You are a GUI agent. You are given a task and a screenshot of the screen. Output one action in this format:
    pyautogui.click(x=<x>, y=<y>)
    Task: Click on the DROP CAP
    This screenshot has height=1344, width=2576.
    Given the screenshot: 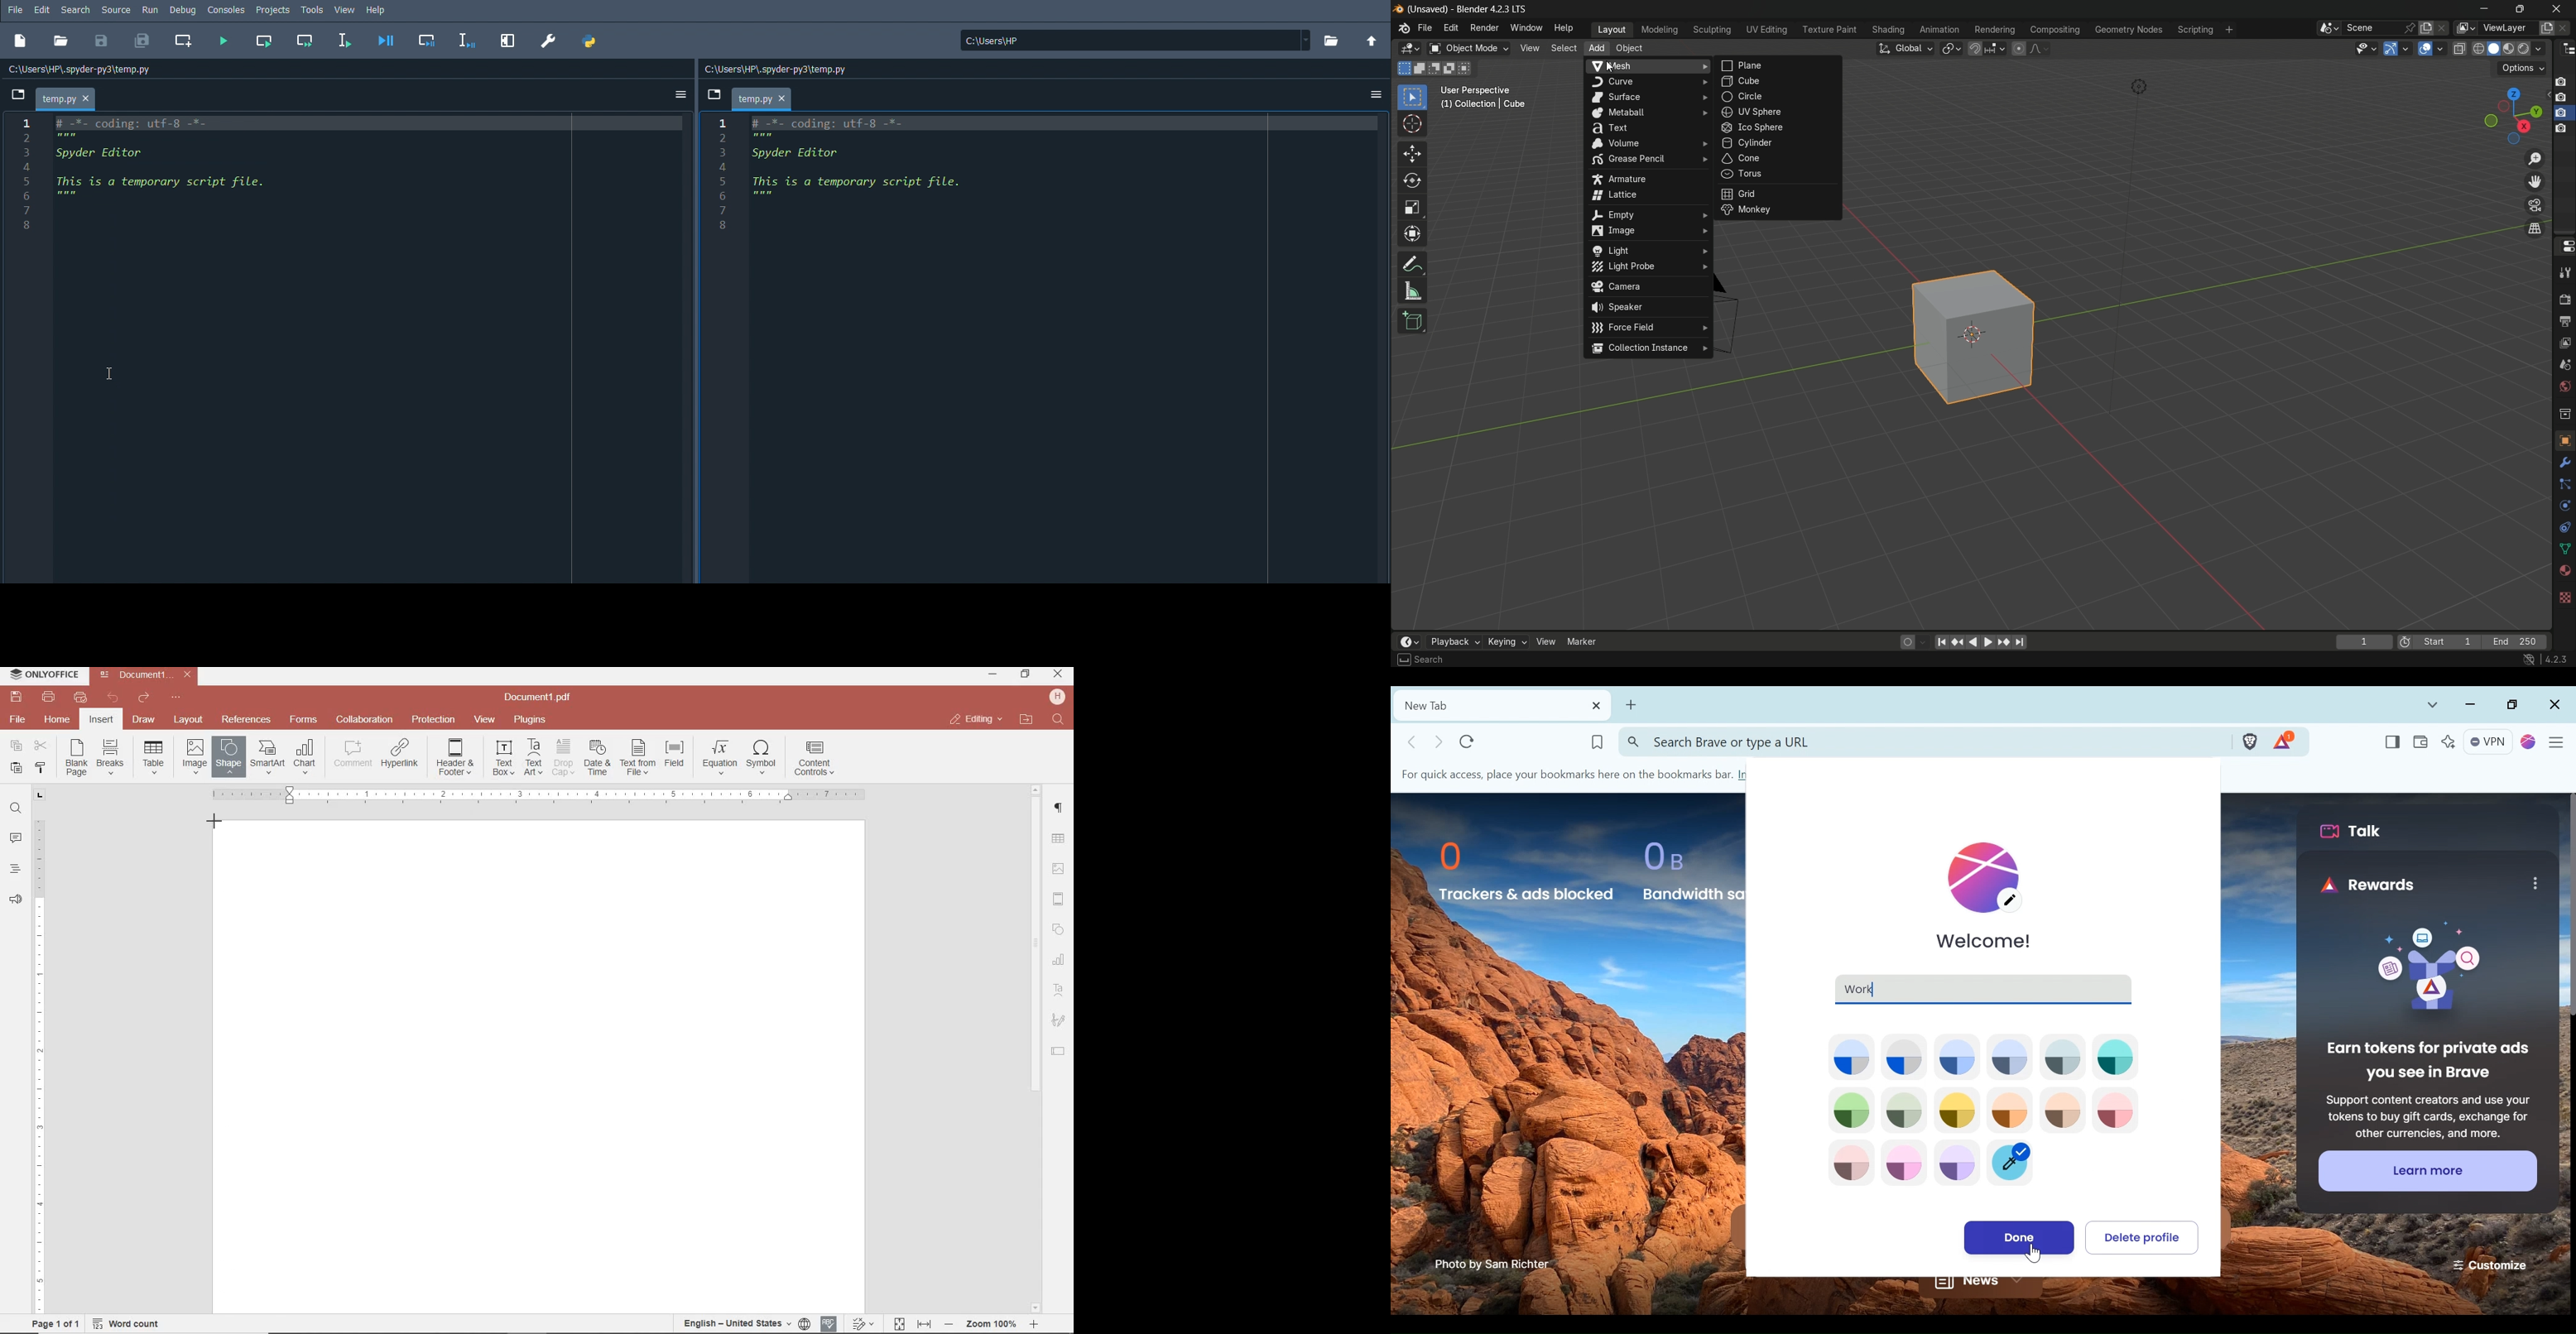 What is the action you would take?
    pyautogui.click(x=563, y=758)
    